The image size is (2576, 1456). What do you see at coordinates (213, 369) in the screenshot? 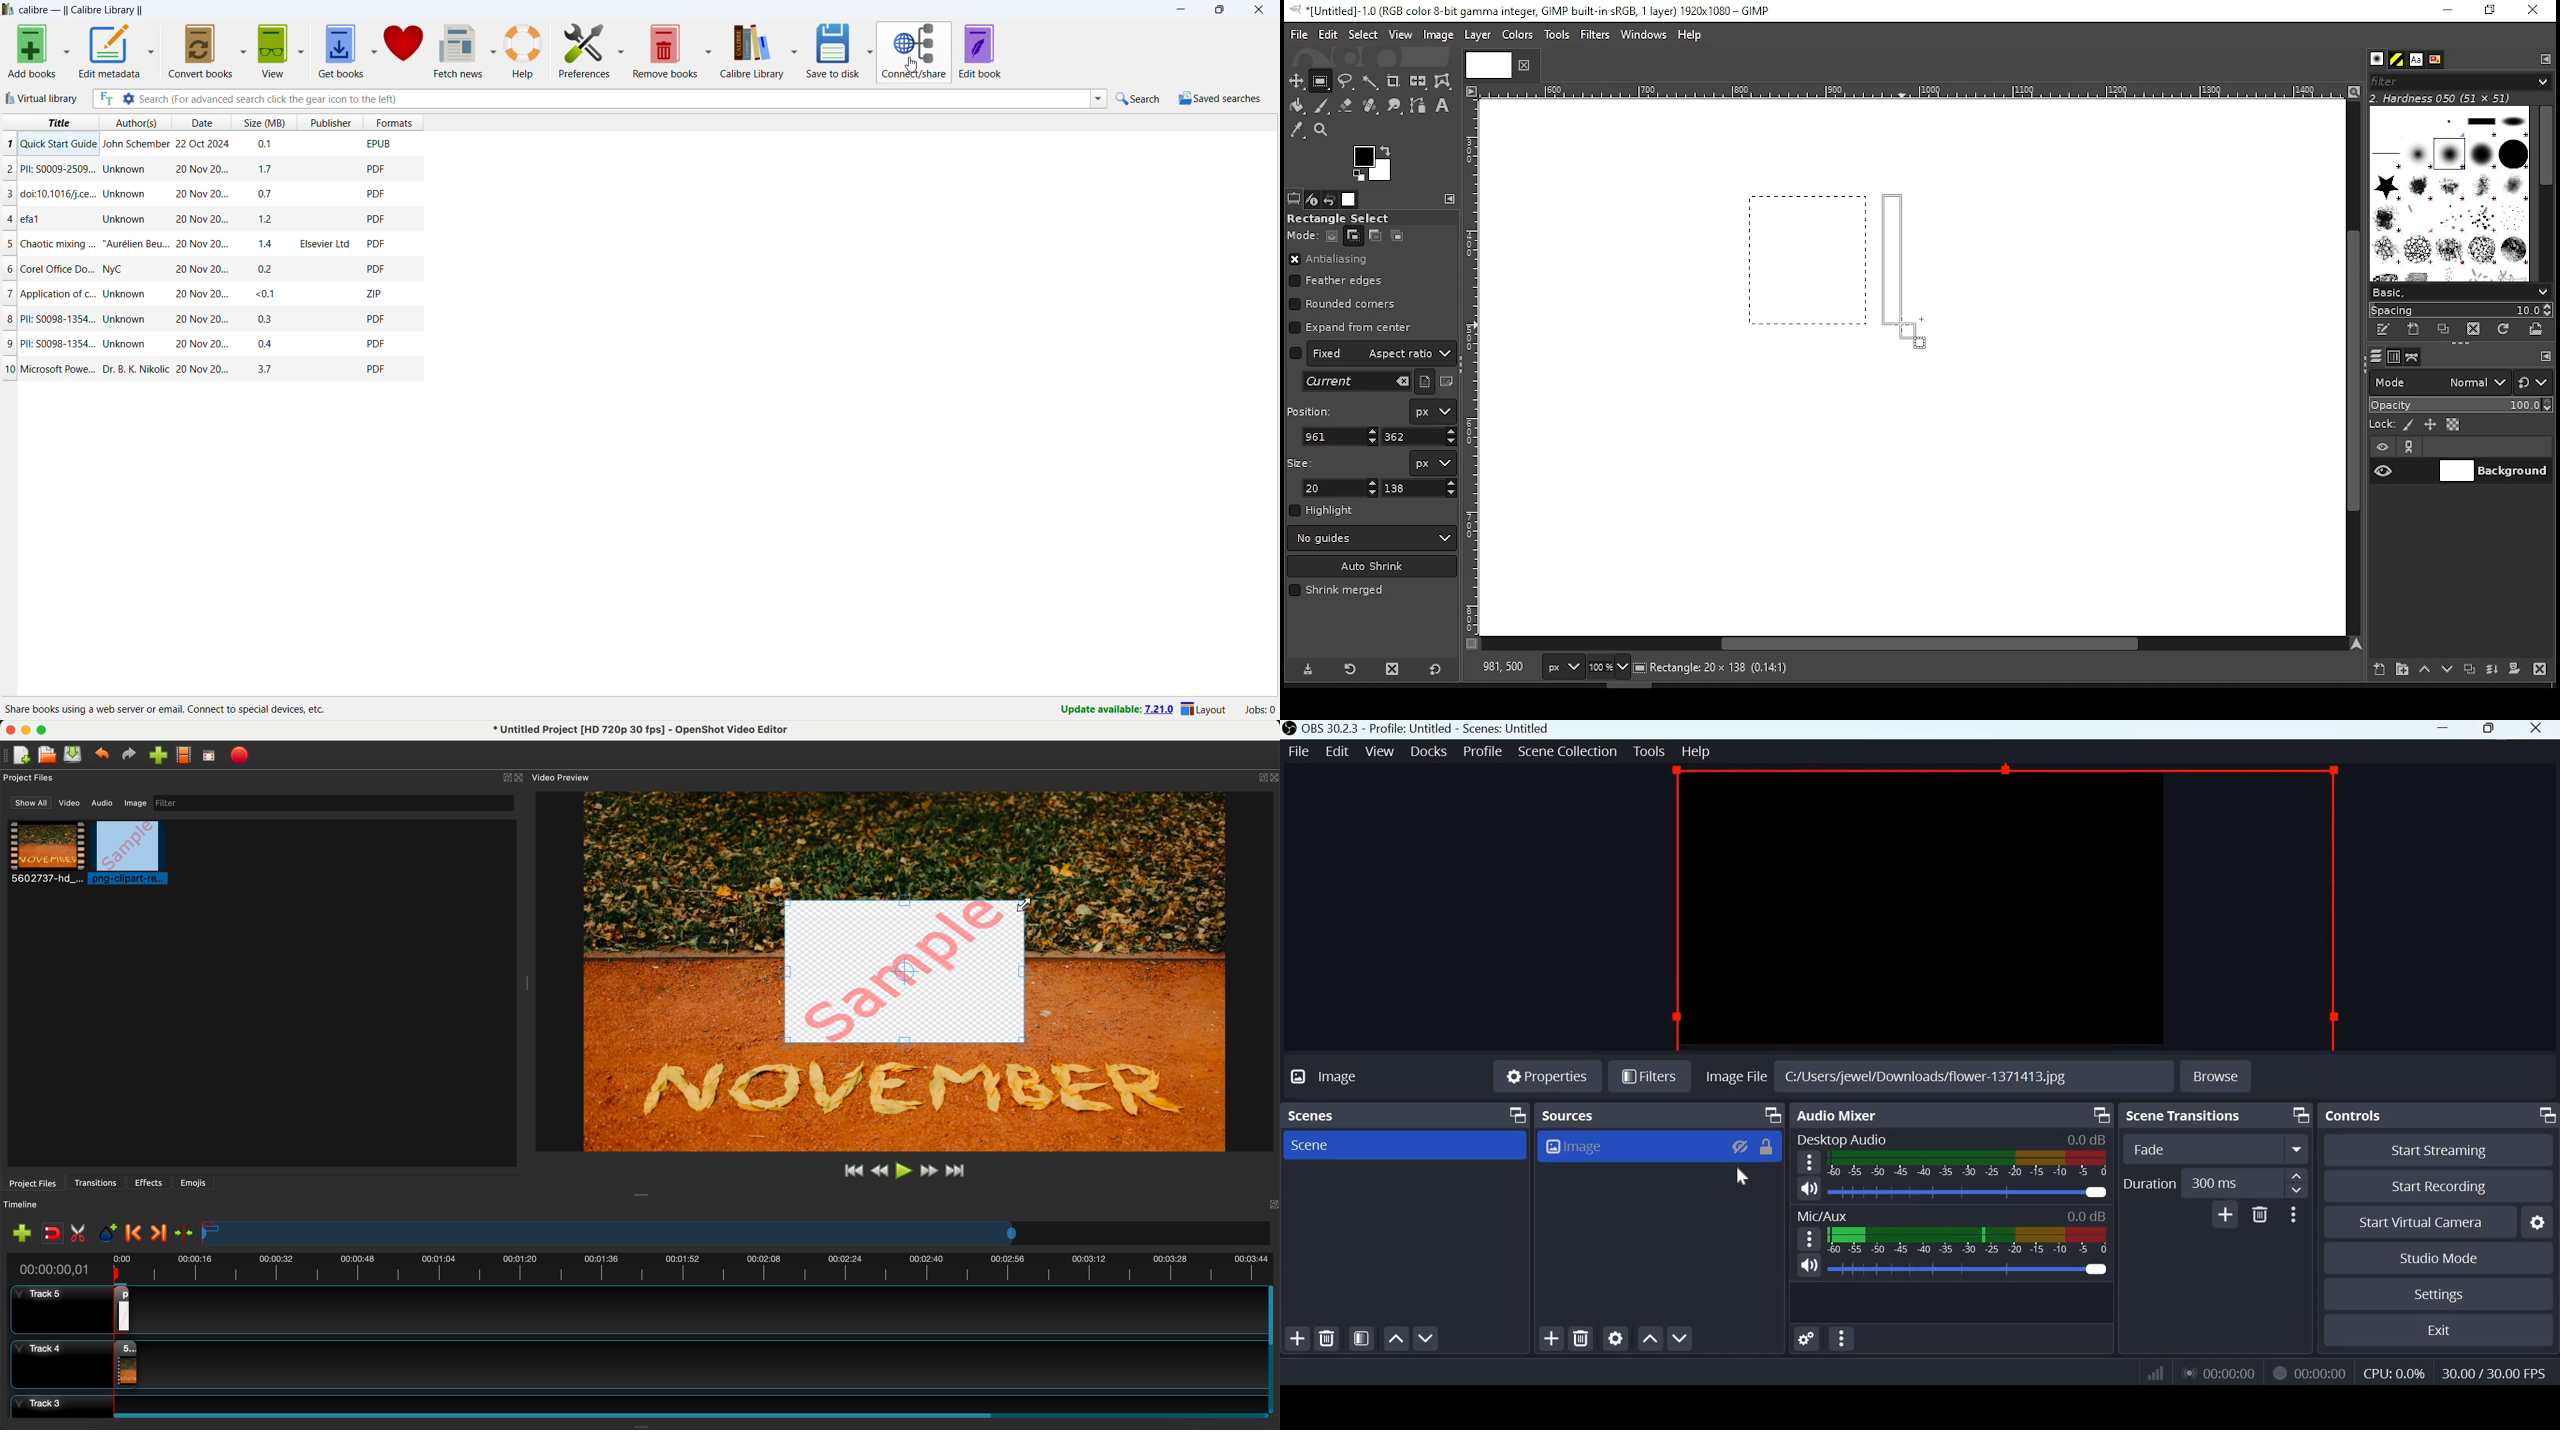
I see `one book entry` at bounding box center [213, 369].